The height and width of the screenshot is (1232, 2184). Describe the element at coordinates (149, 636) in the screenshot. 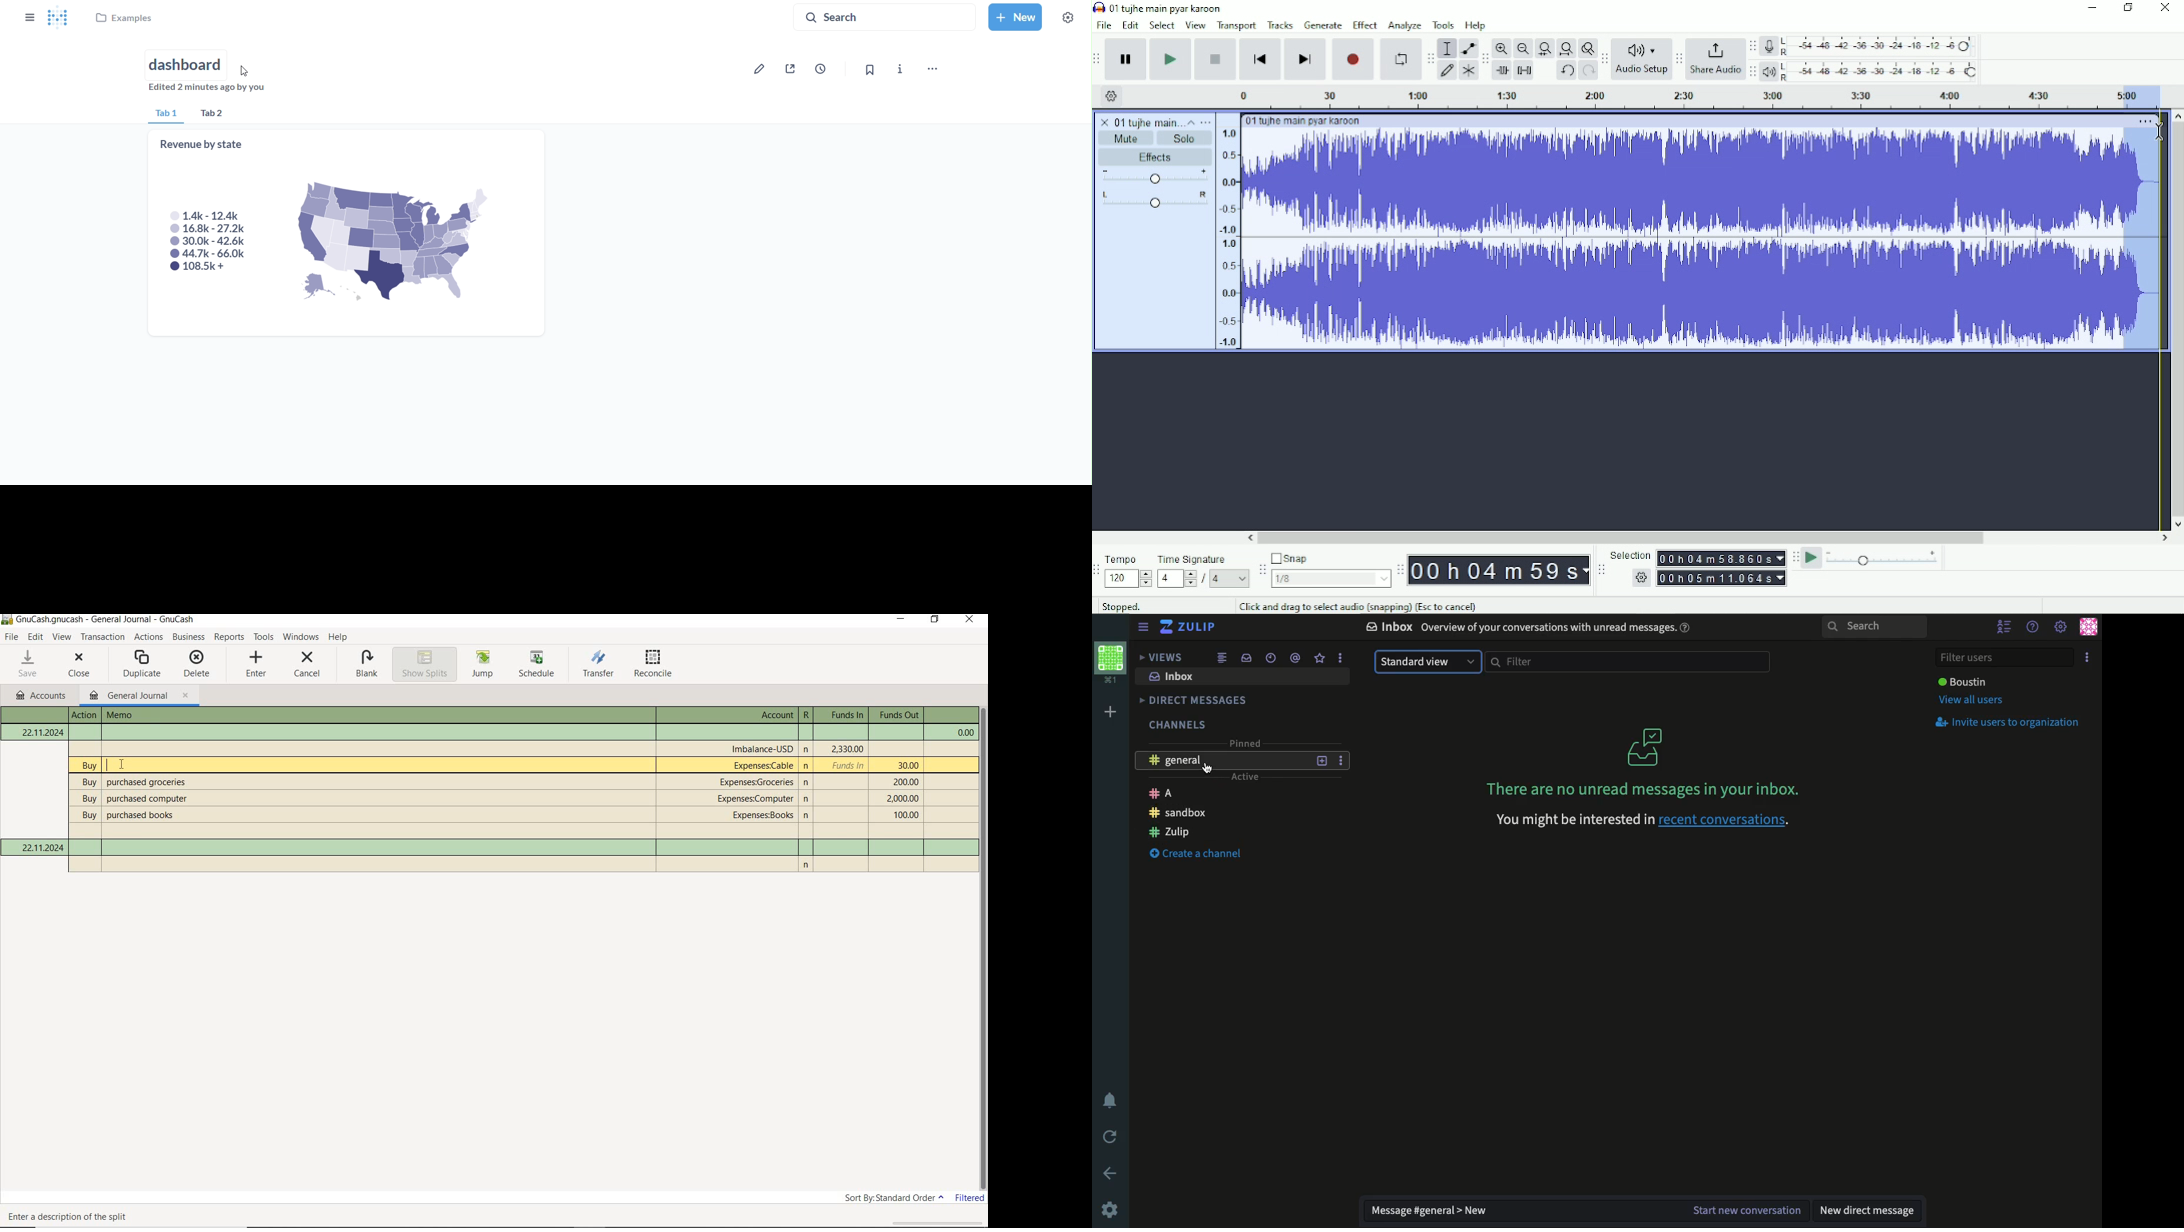

I see `ACTIONS` at that location.